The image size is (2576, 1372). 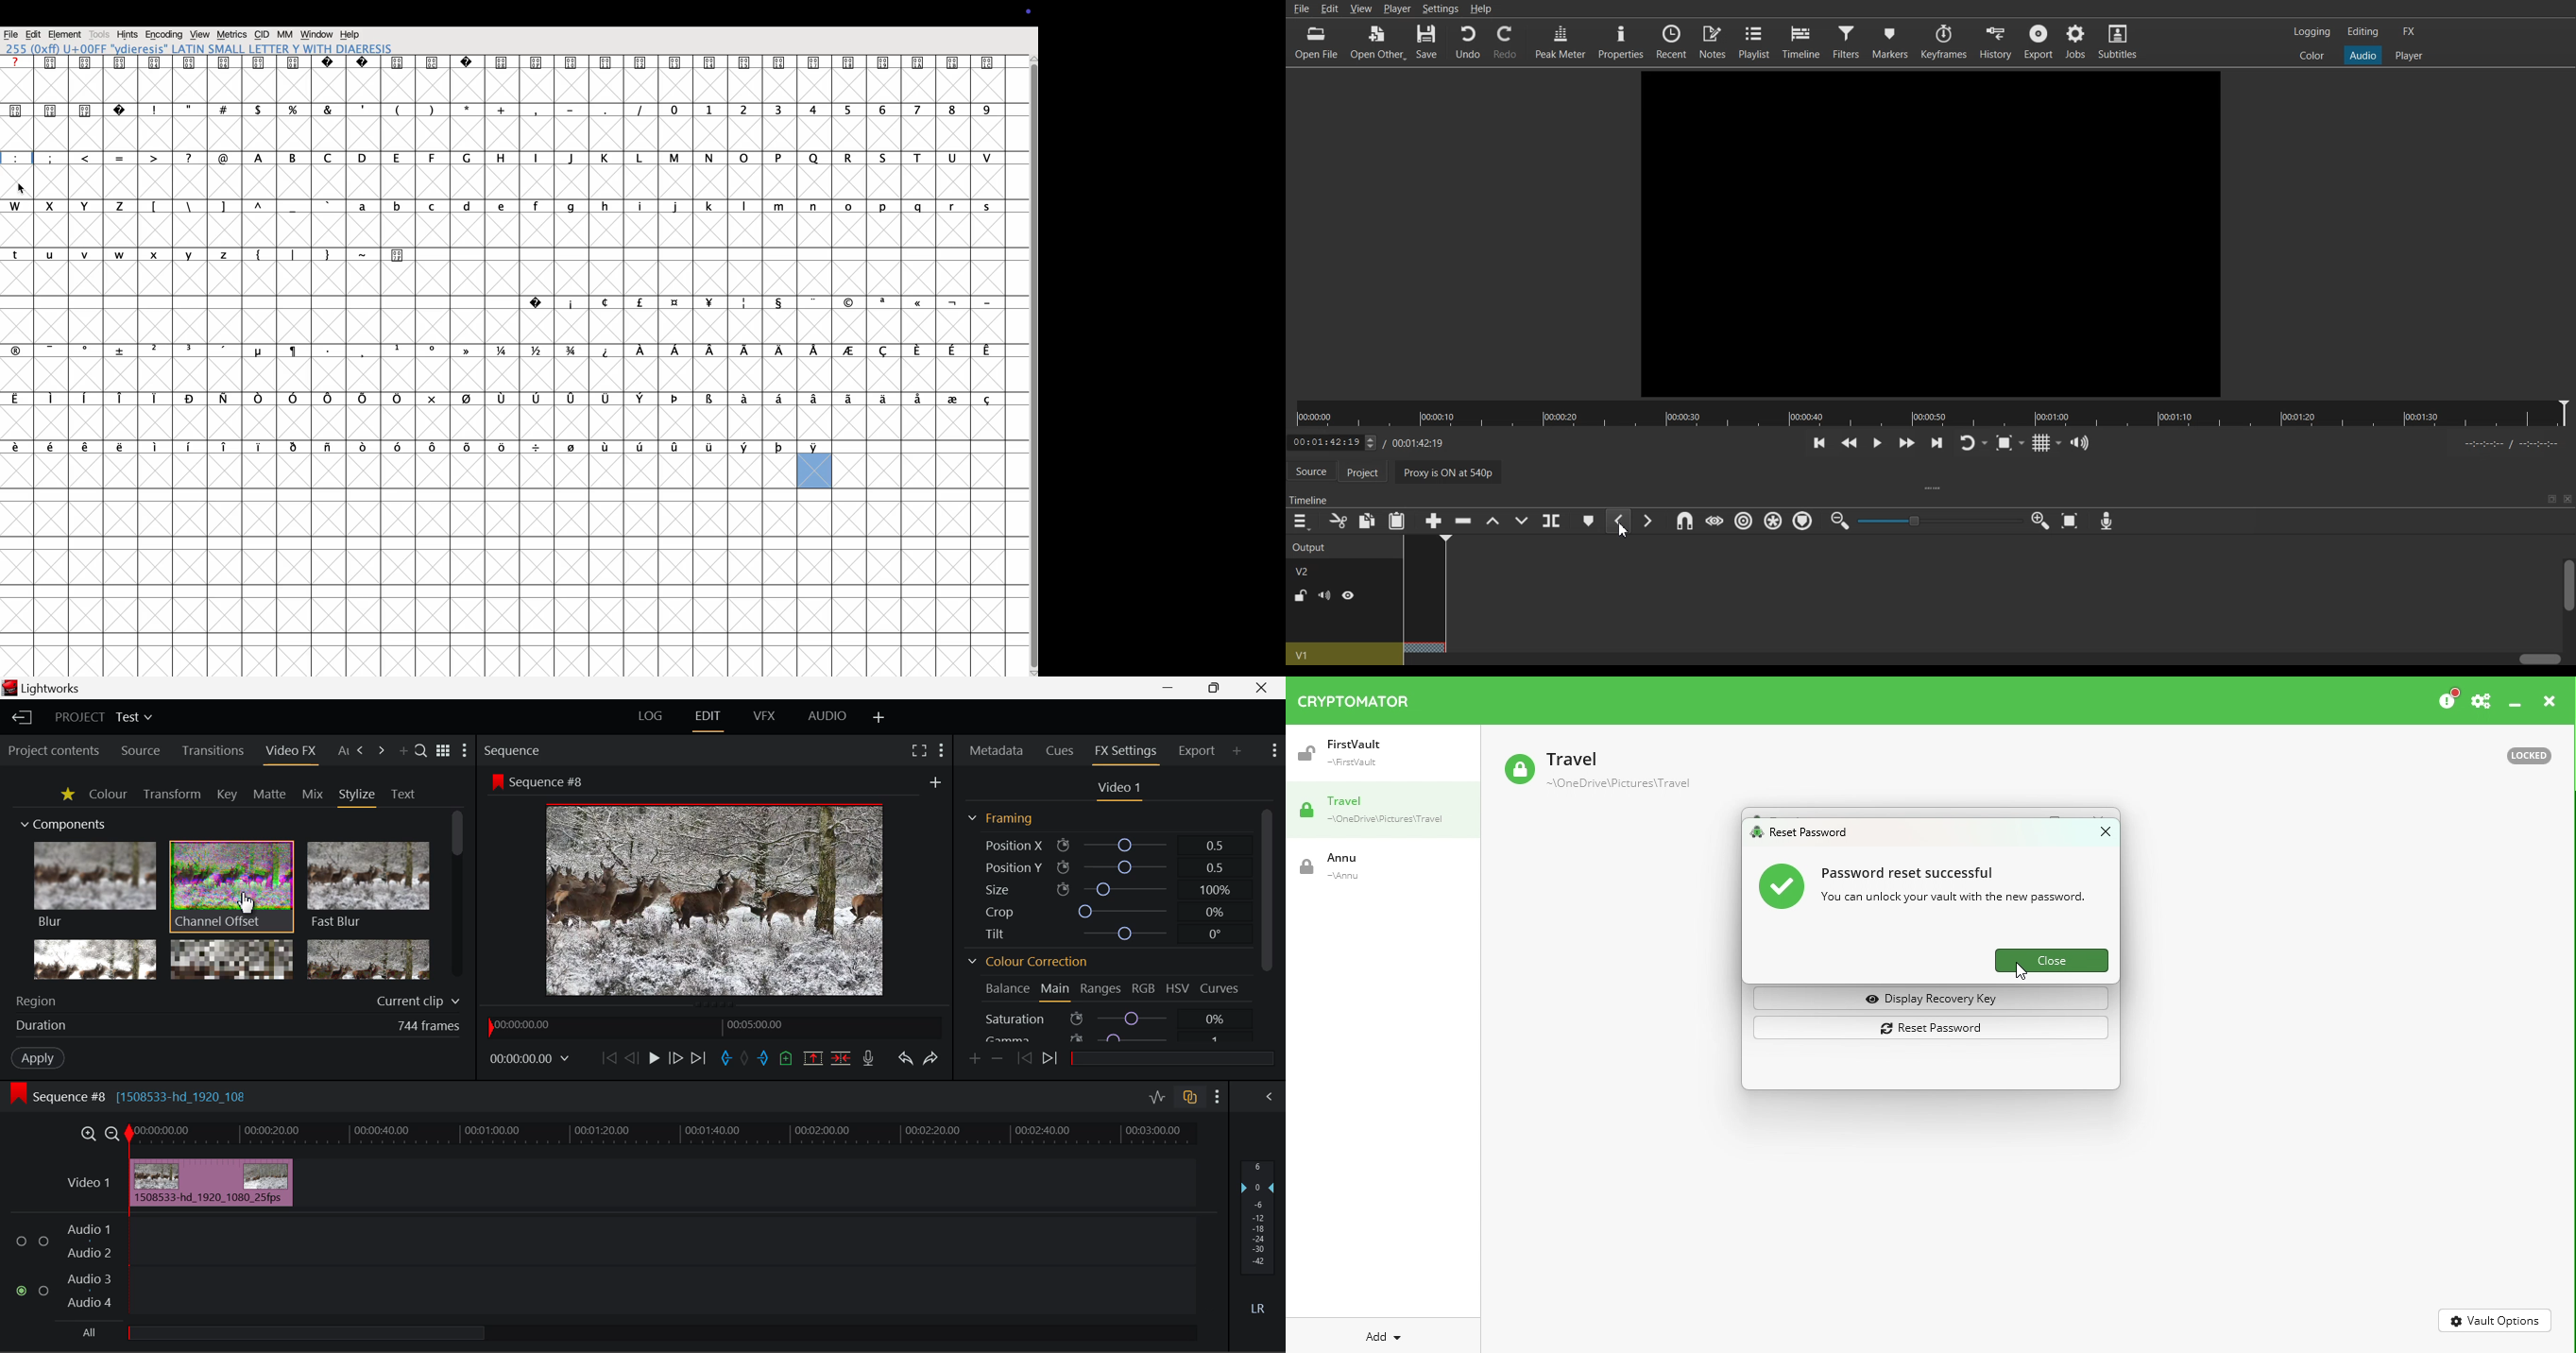 I want to click on o, so click(x=745, y=172).